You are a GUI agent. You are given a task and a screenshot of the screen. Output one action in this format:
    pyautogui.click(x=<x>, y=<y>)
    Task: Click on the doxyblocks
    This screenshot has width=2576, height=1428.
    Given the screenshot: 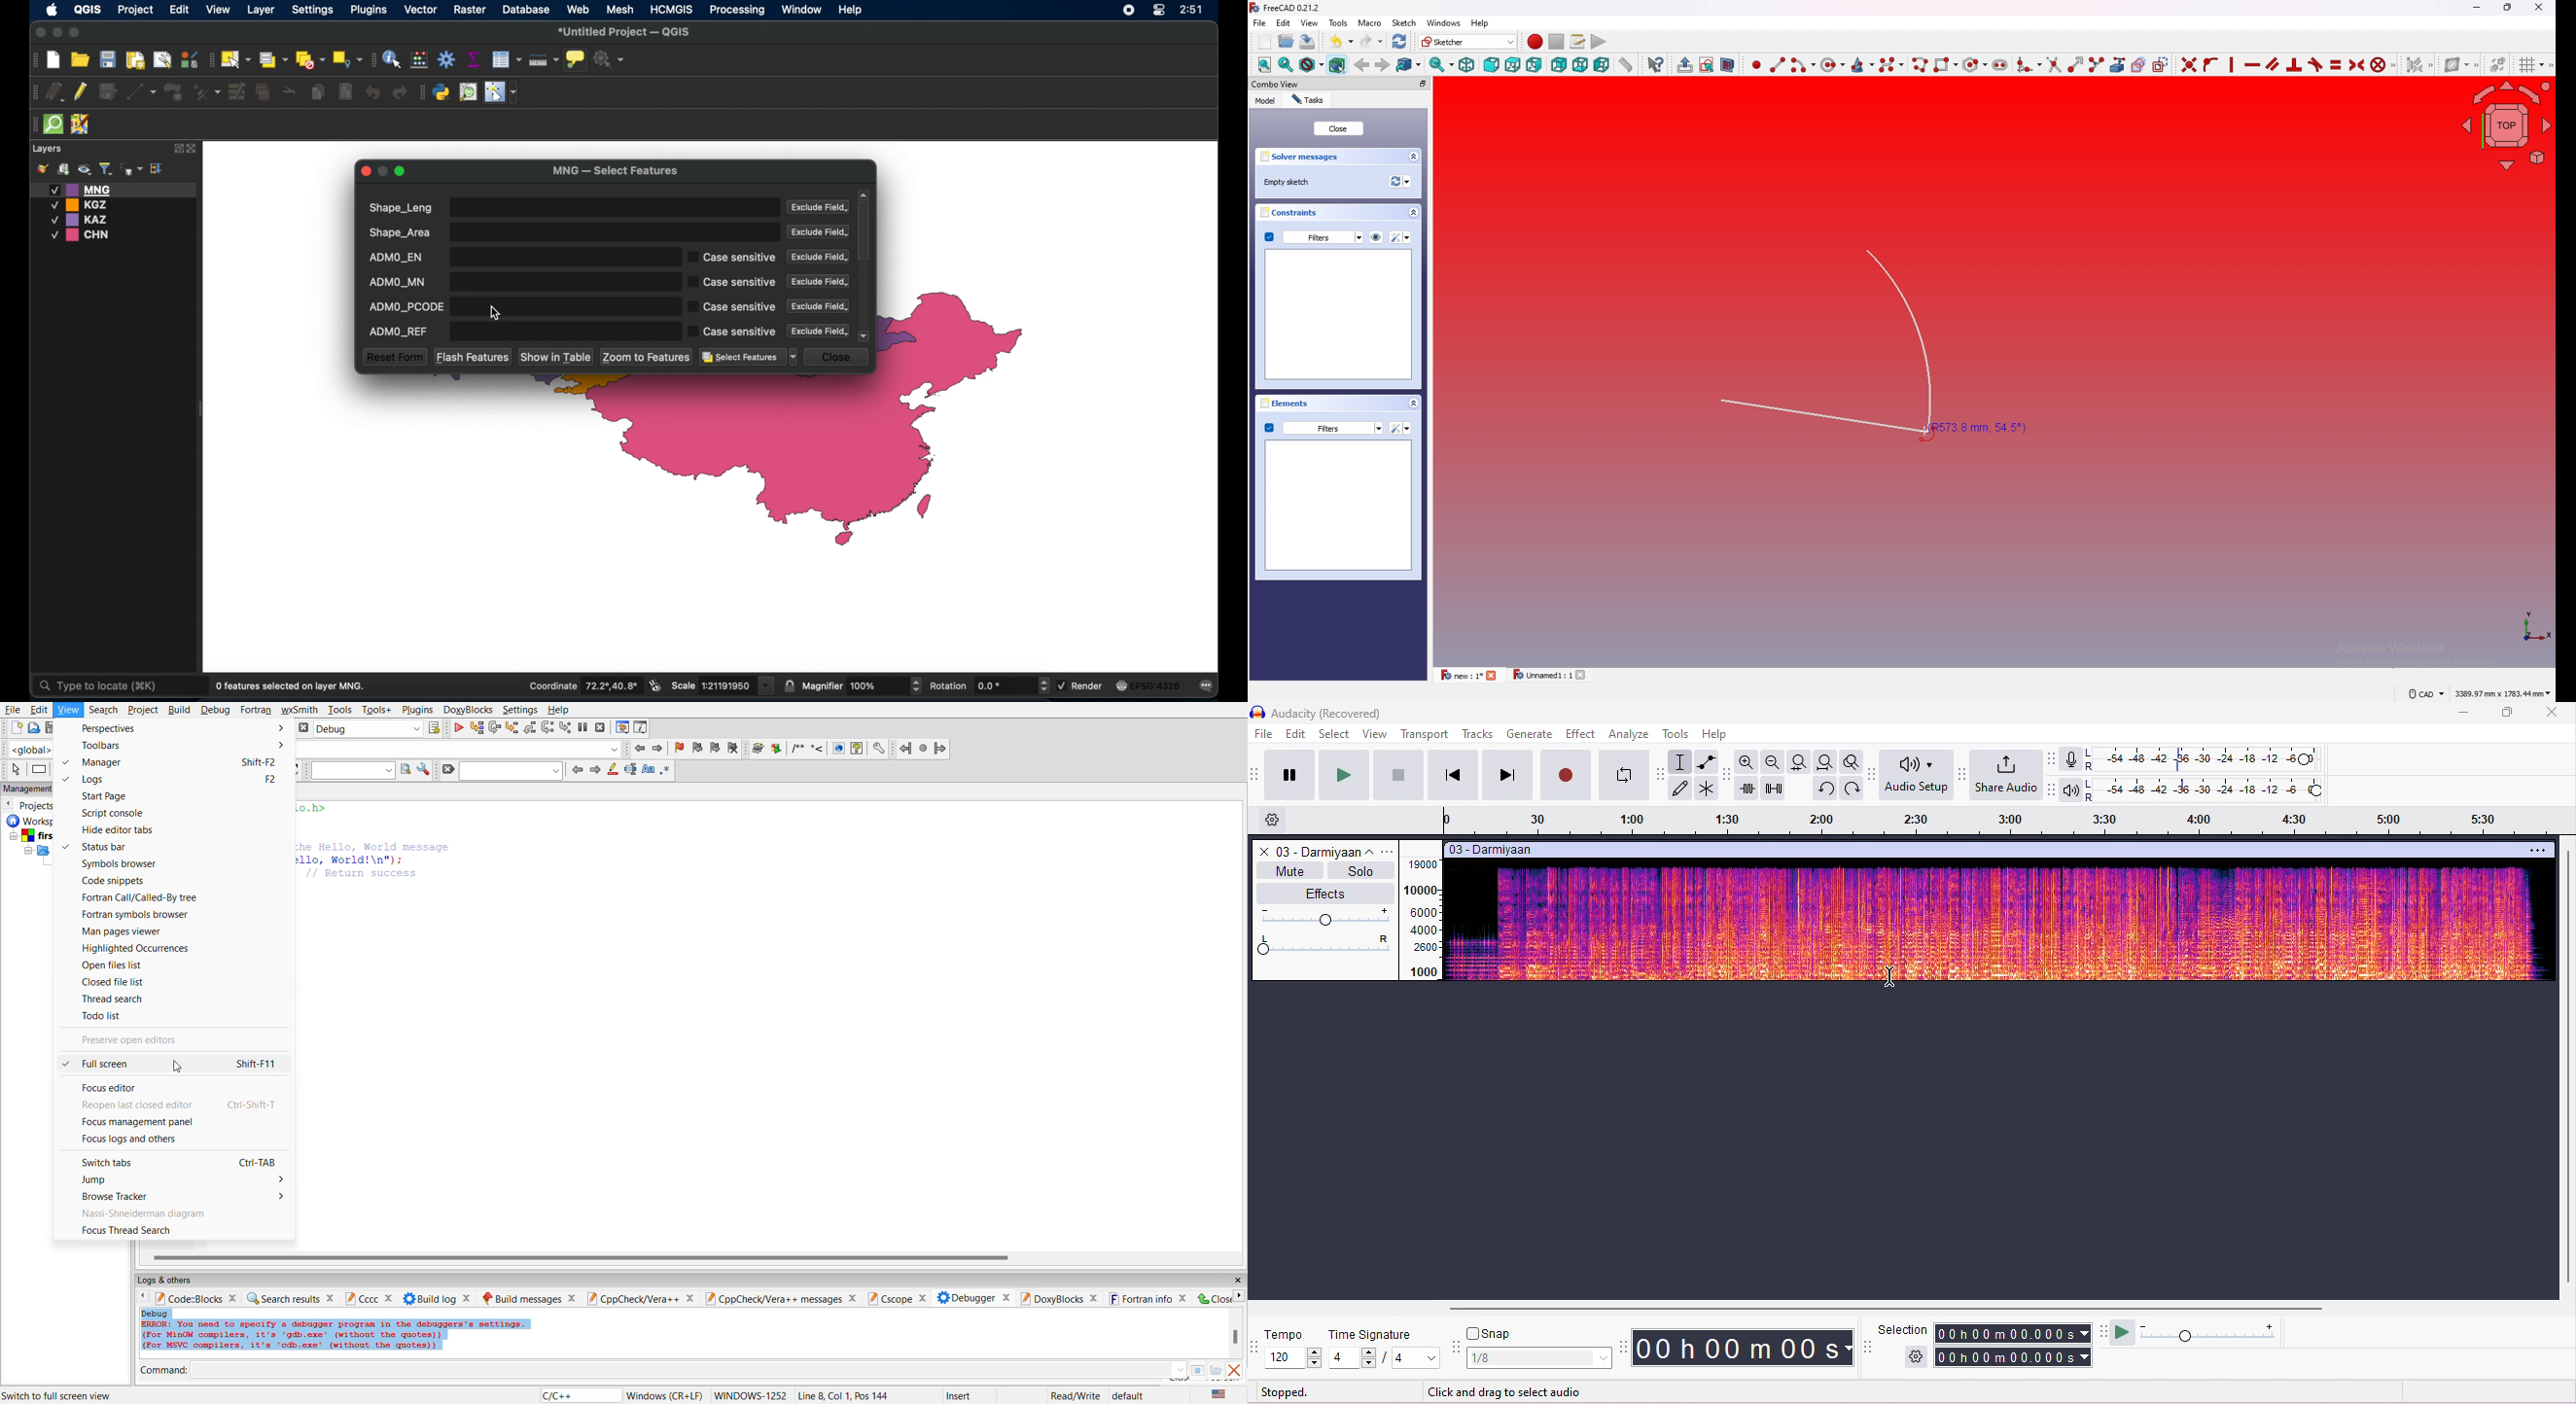 What is the action you would take?
    pyautogui.click(x=1059, y=1298)
    